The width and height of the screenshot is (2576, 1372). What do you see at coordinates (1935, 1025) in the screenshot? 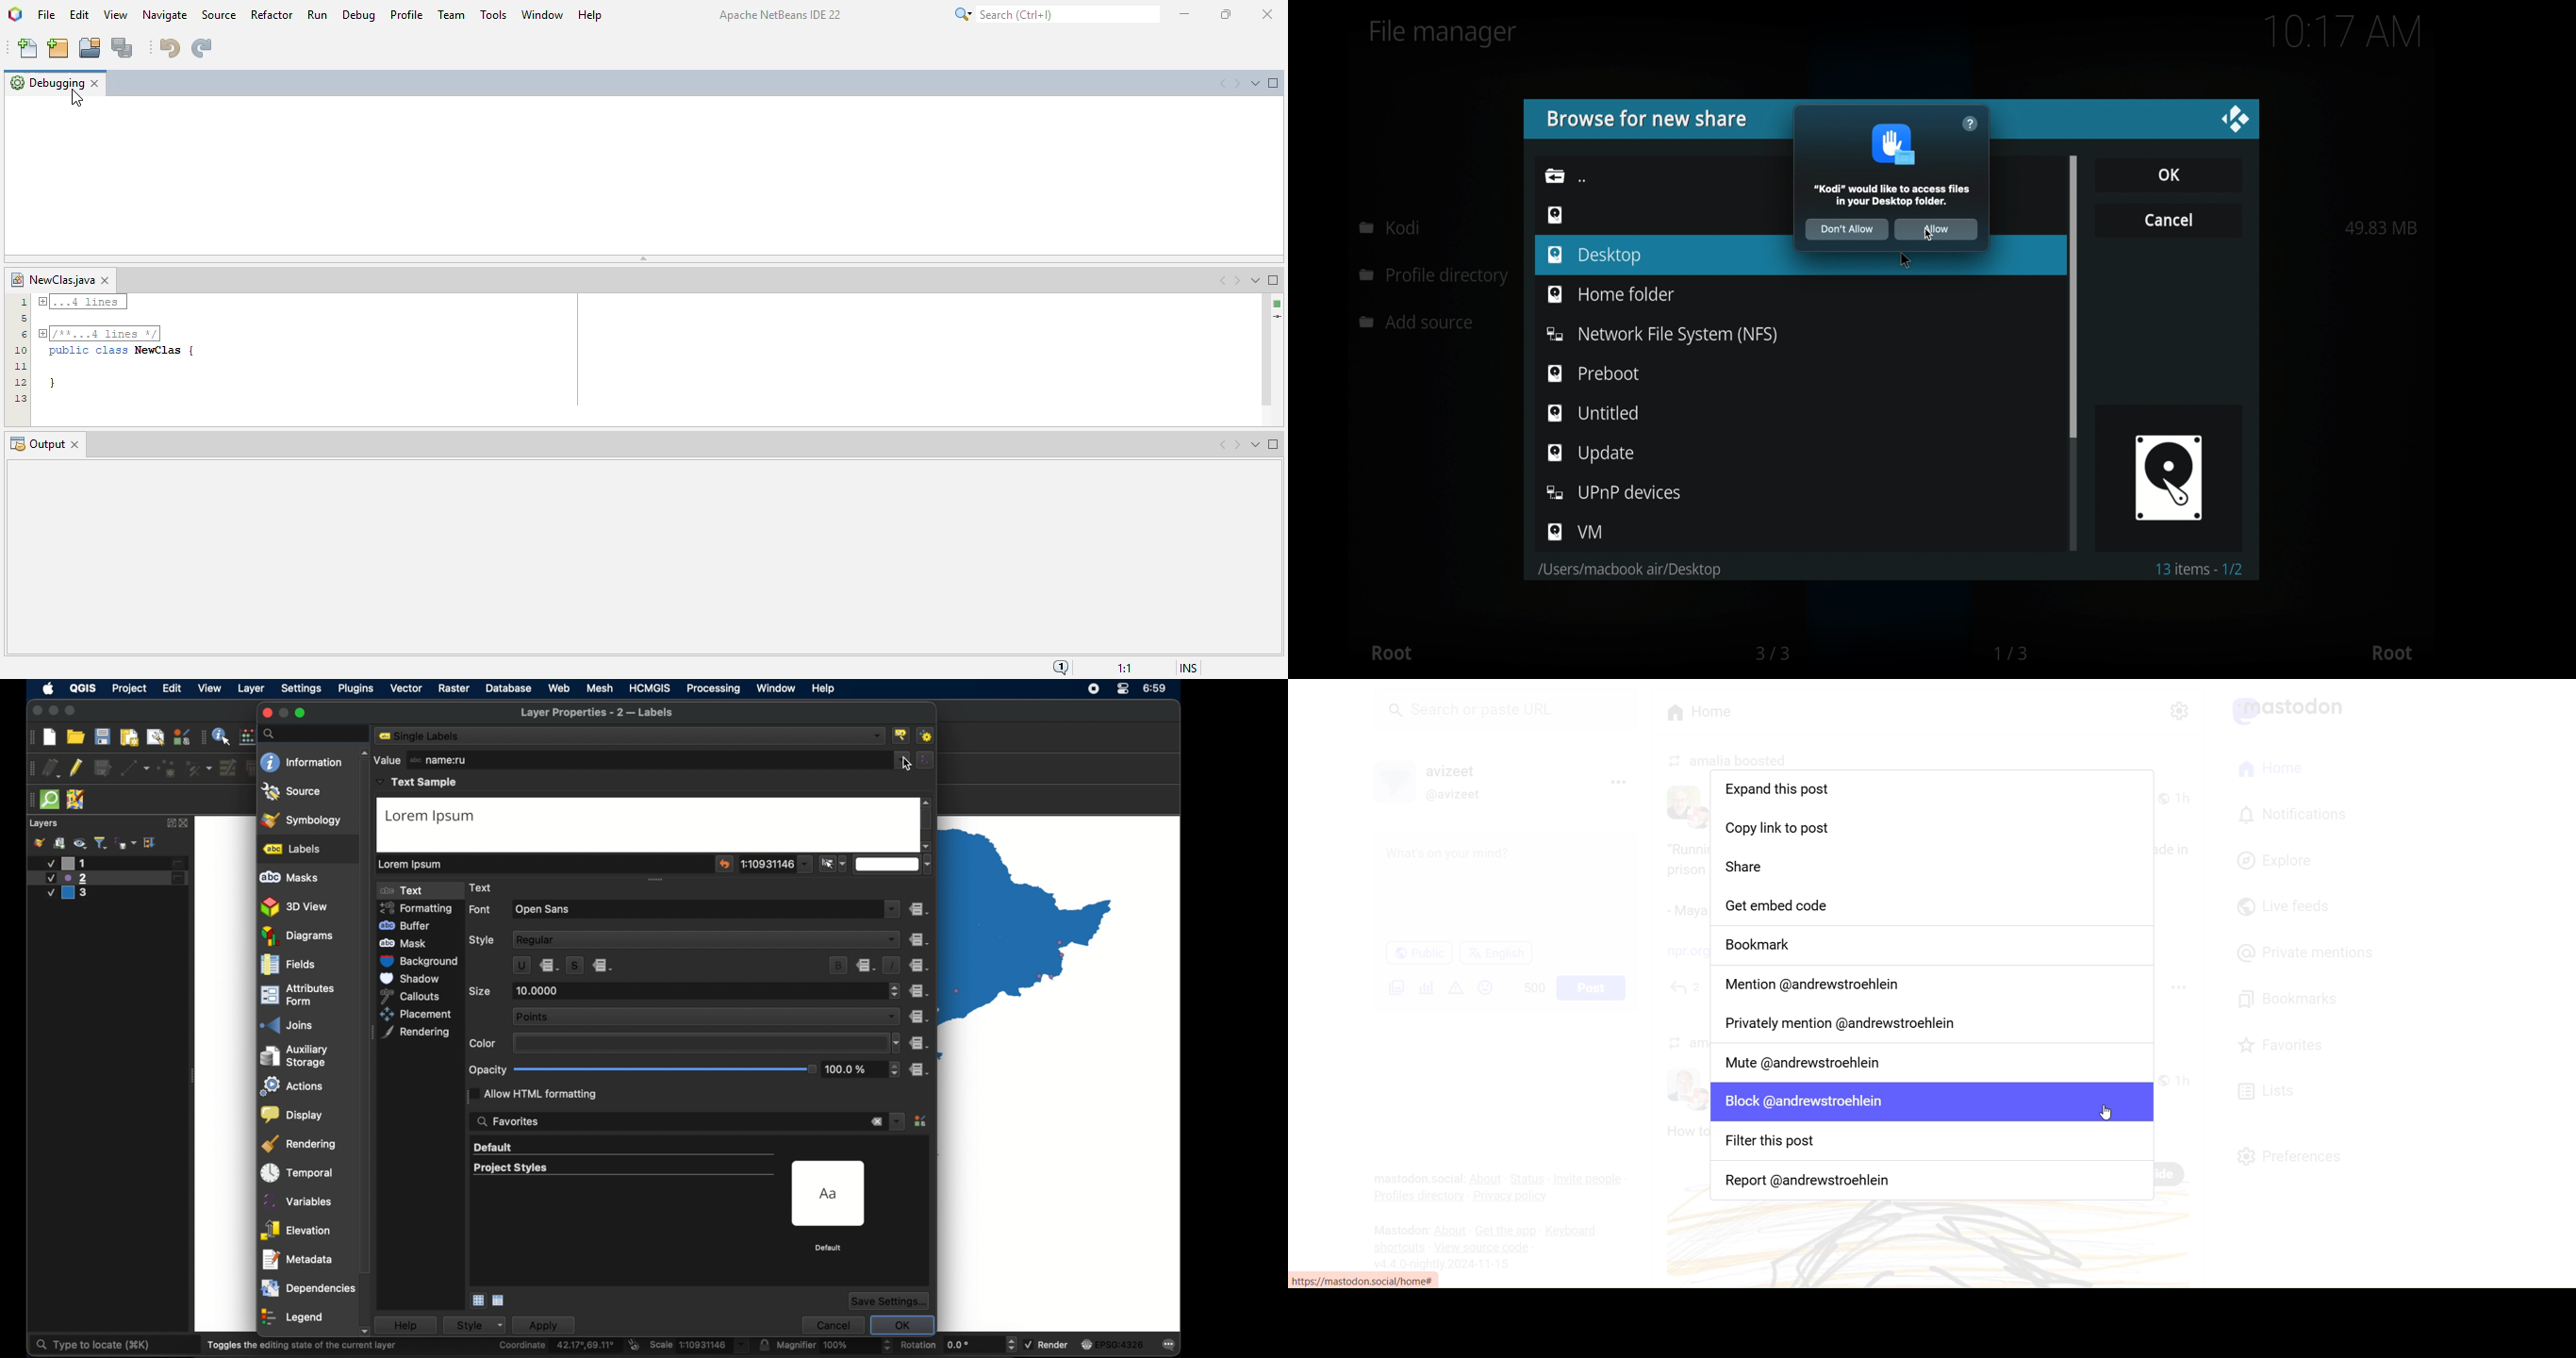
I see `Privately Mention` at bounding box center [1935, 1025].